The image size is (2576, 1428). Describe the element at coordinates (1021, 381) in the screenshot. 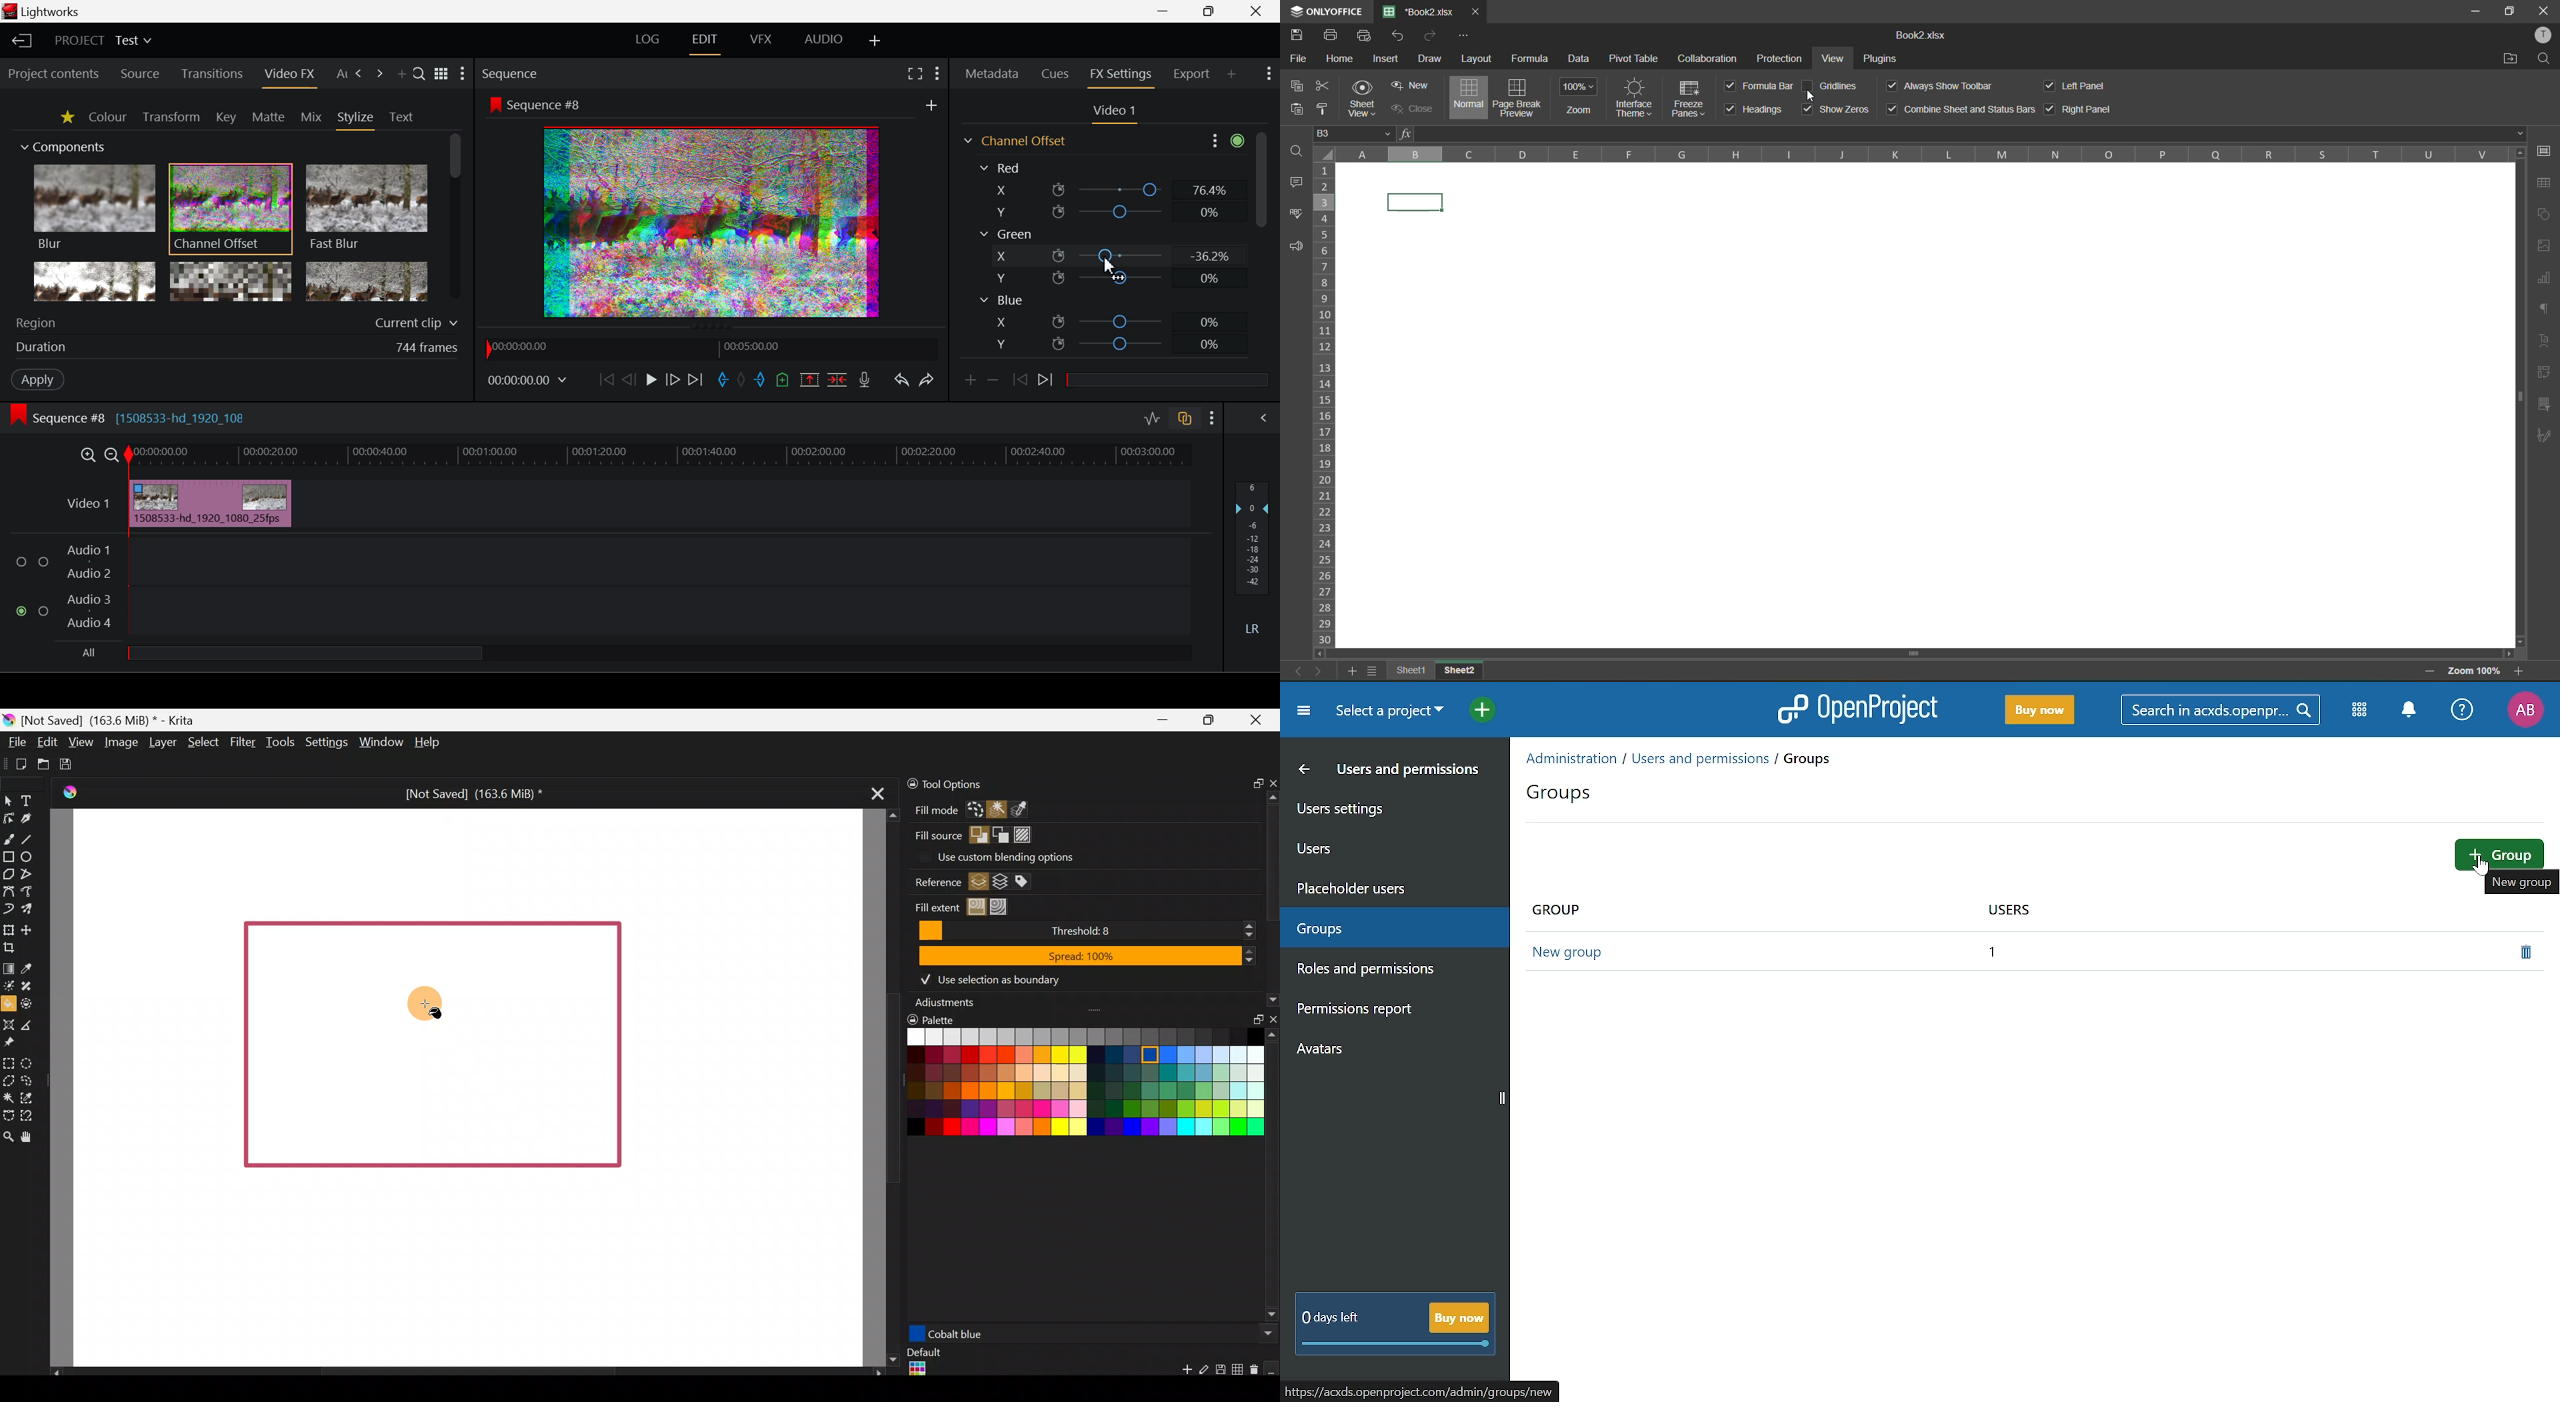

I see `Previous keyframe` at that location.